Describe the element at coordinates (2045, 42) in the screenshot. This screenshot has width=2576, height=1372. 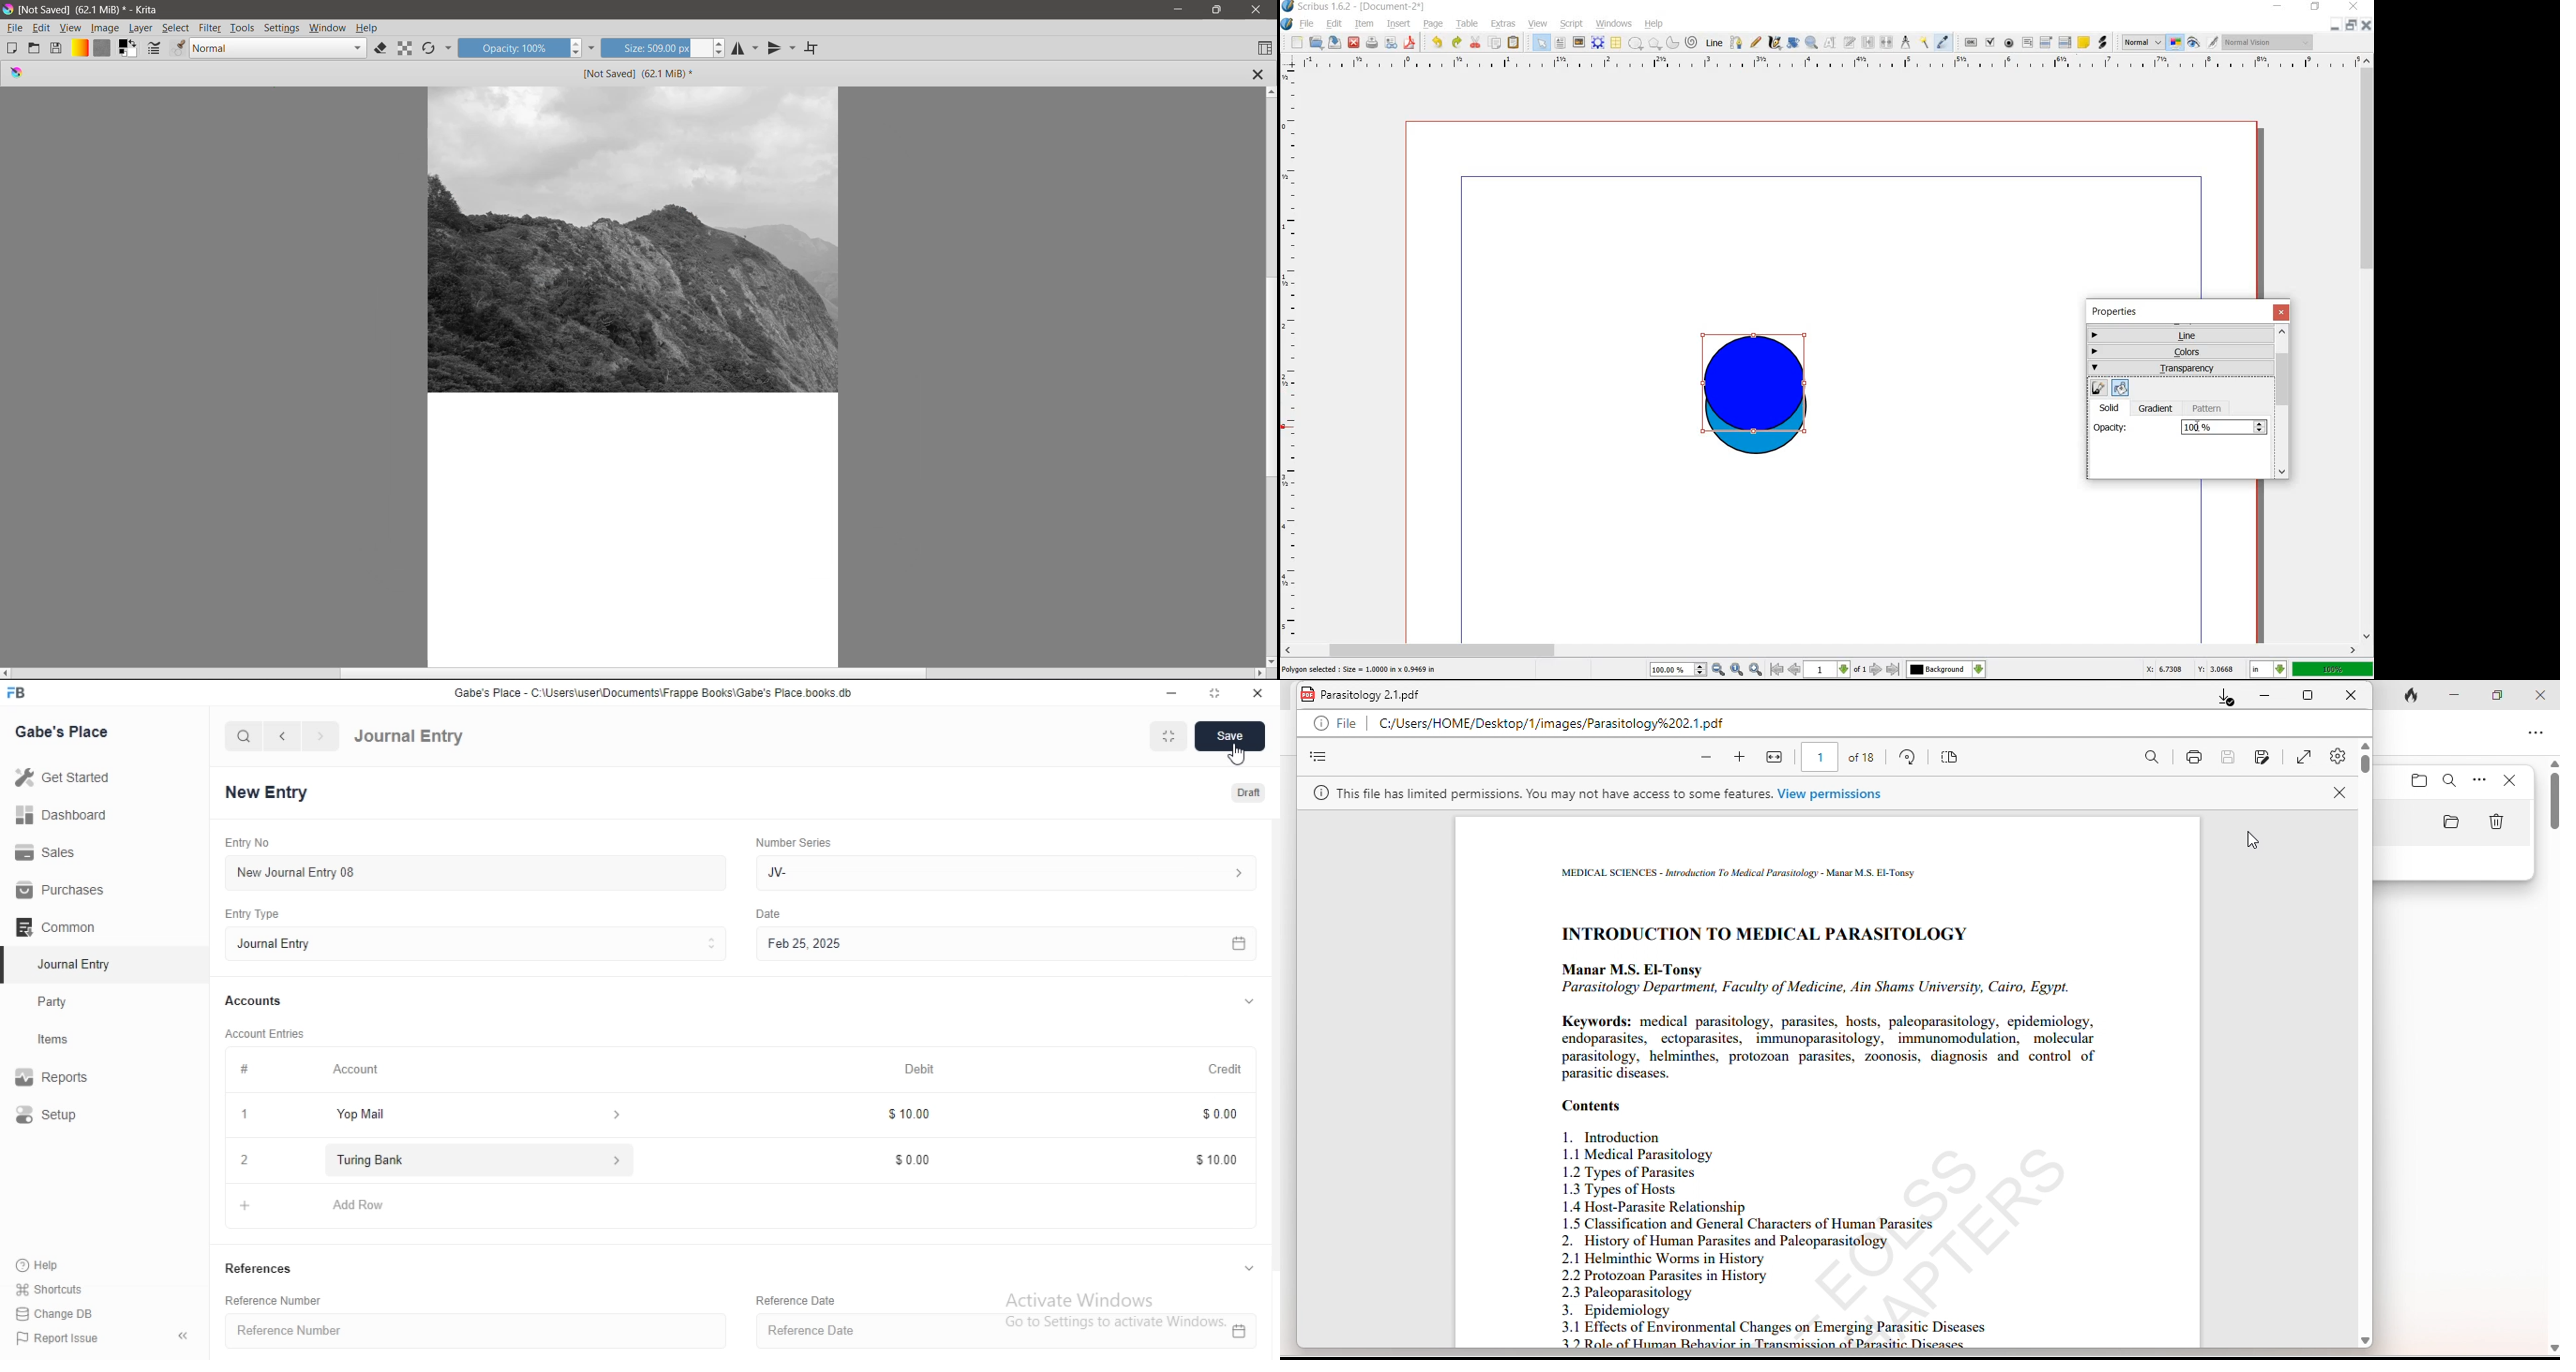
I see `pdf combo box` at that location.